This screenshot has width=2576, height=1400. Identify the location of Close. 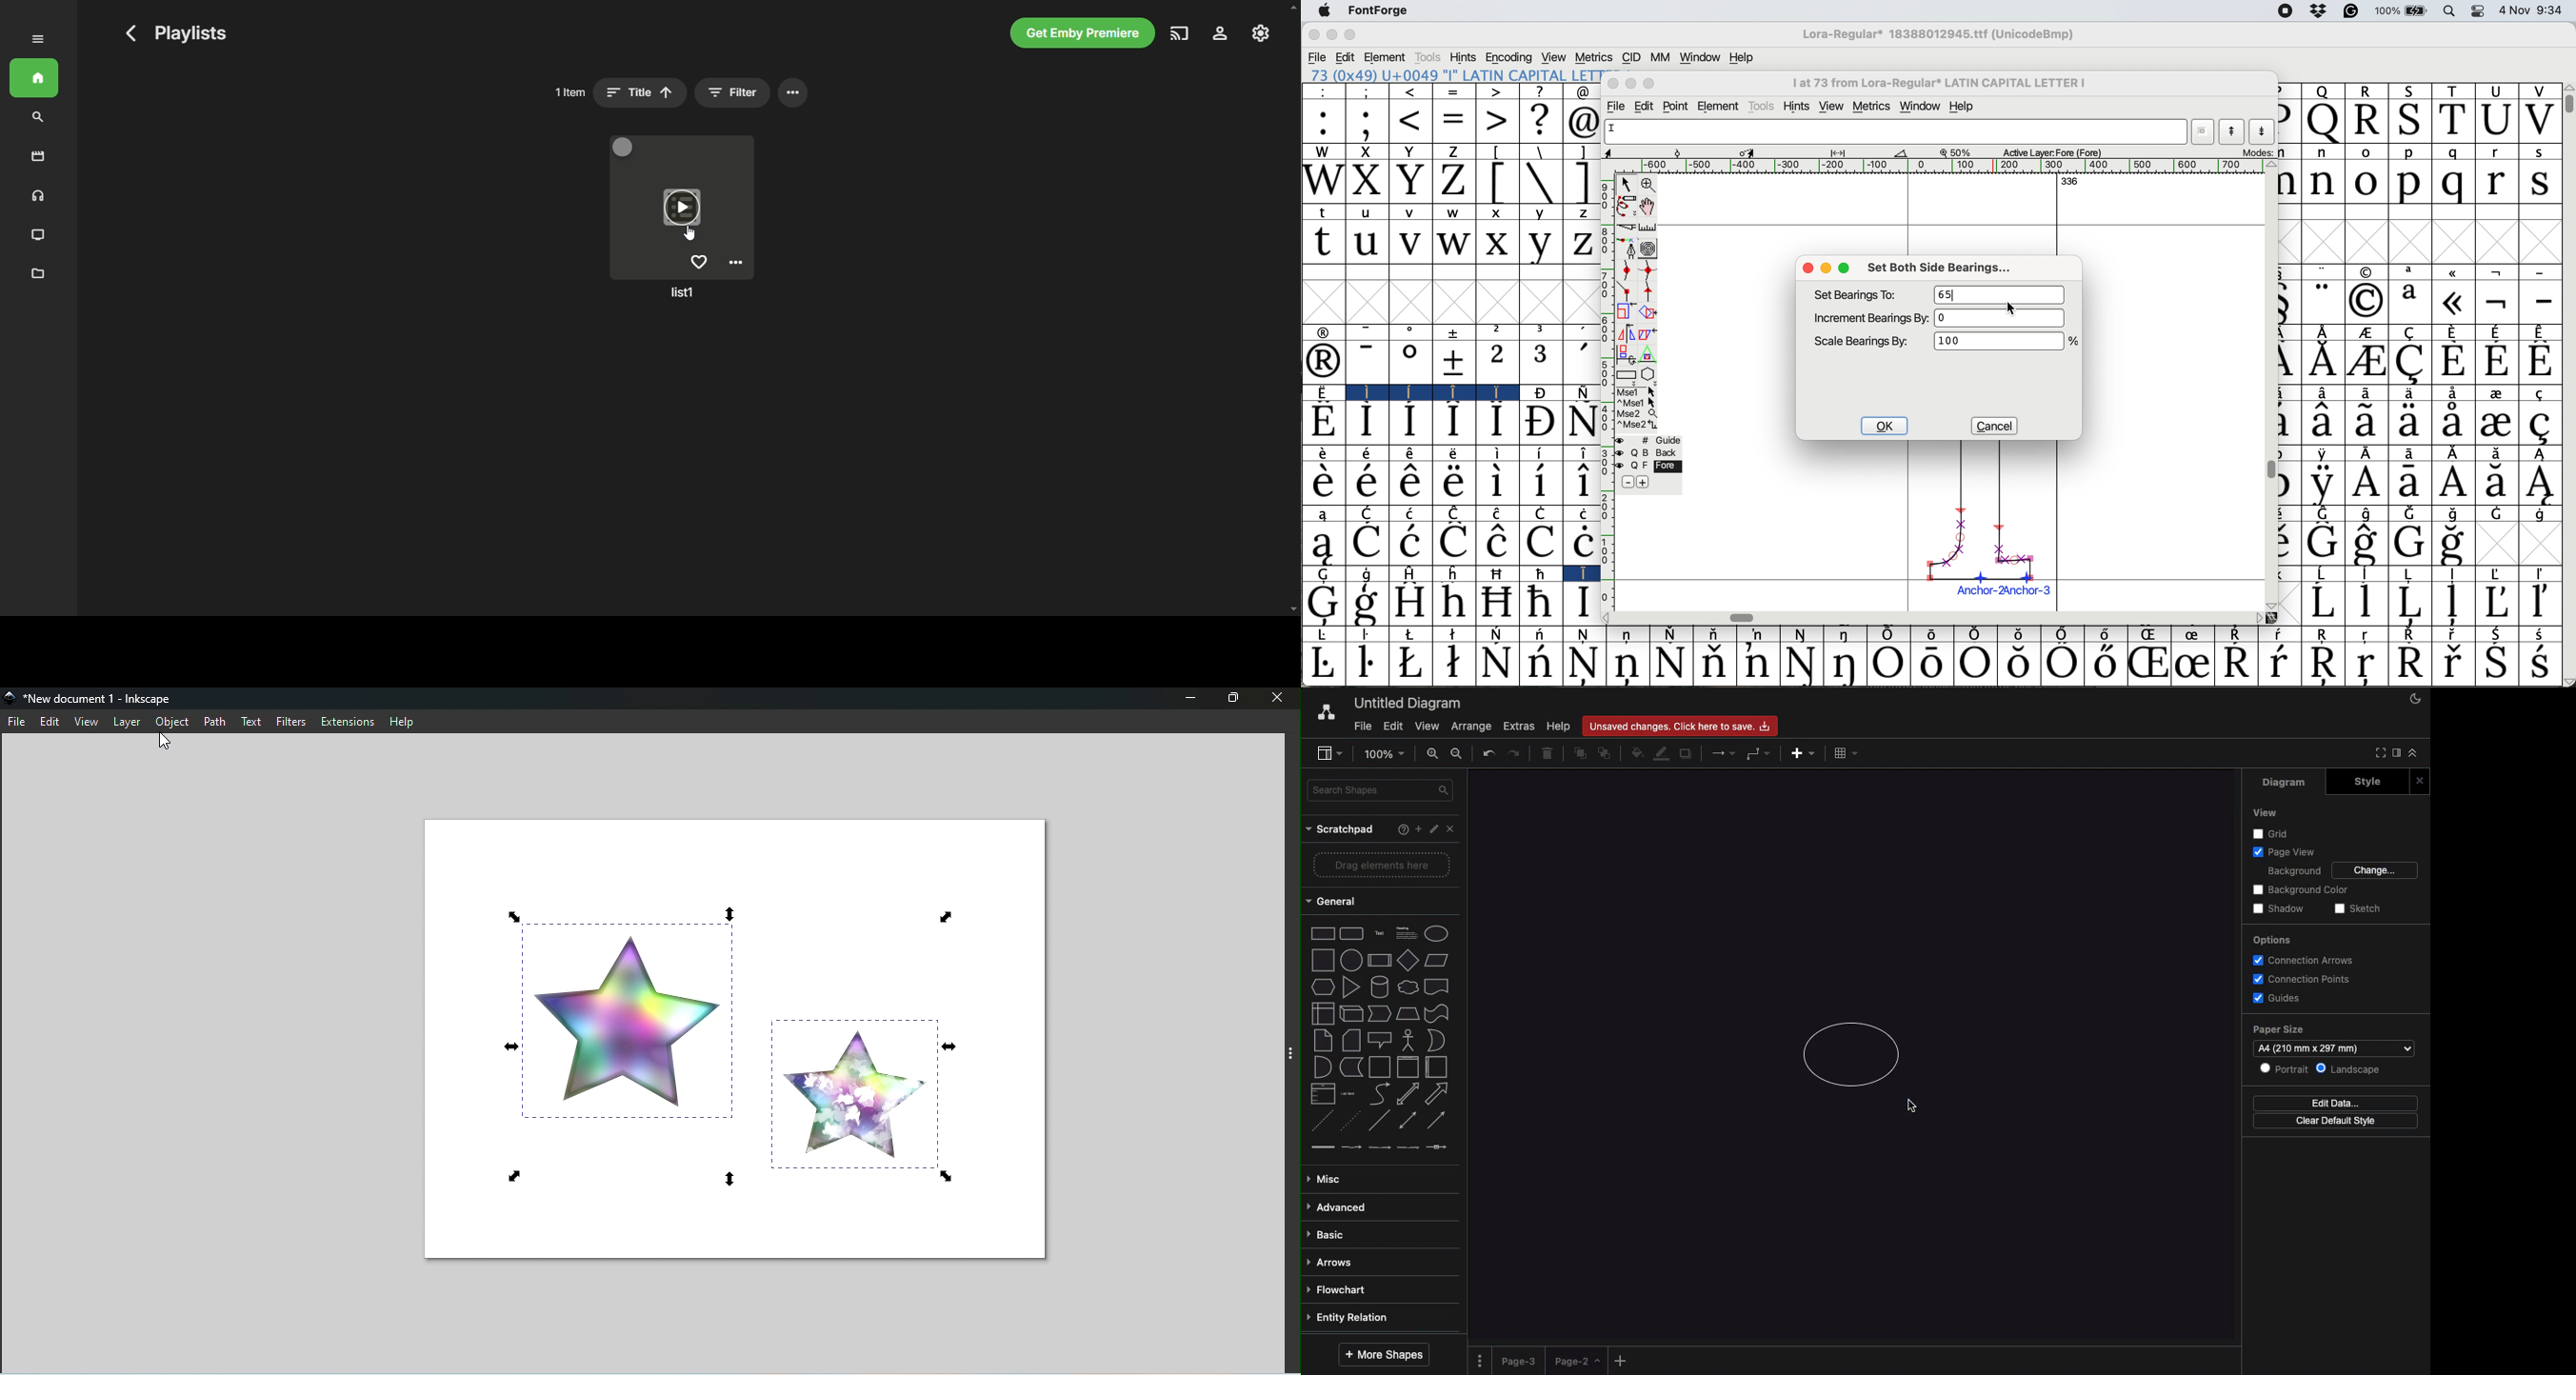
(1454, 832).